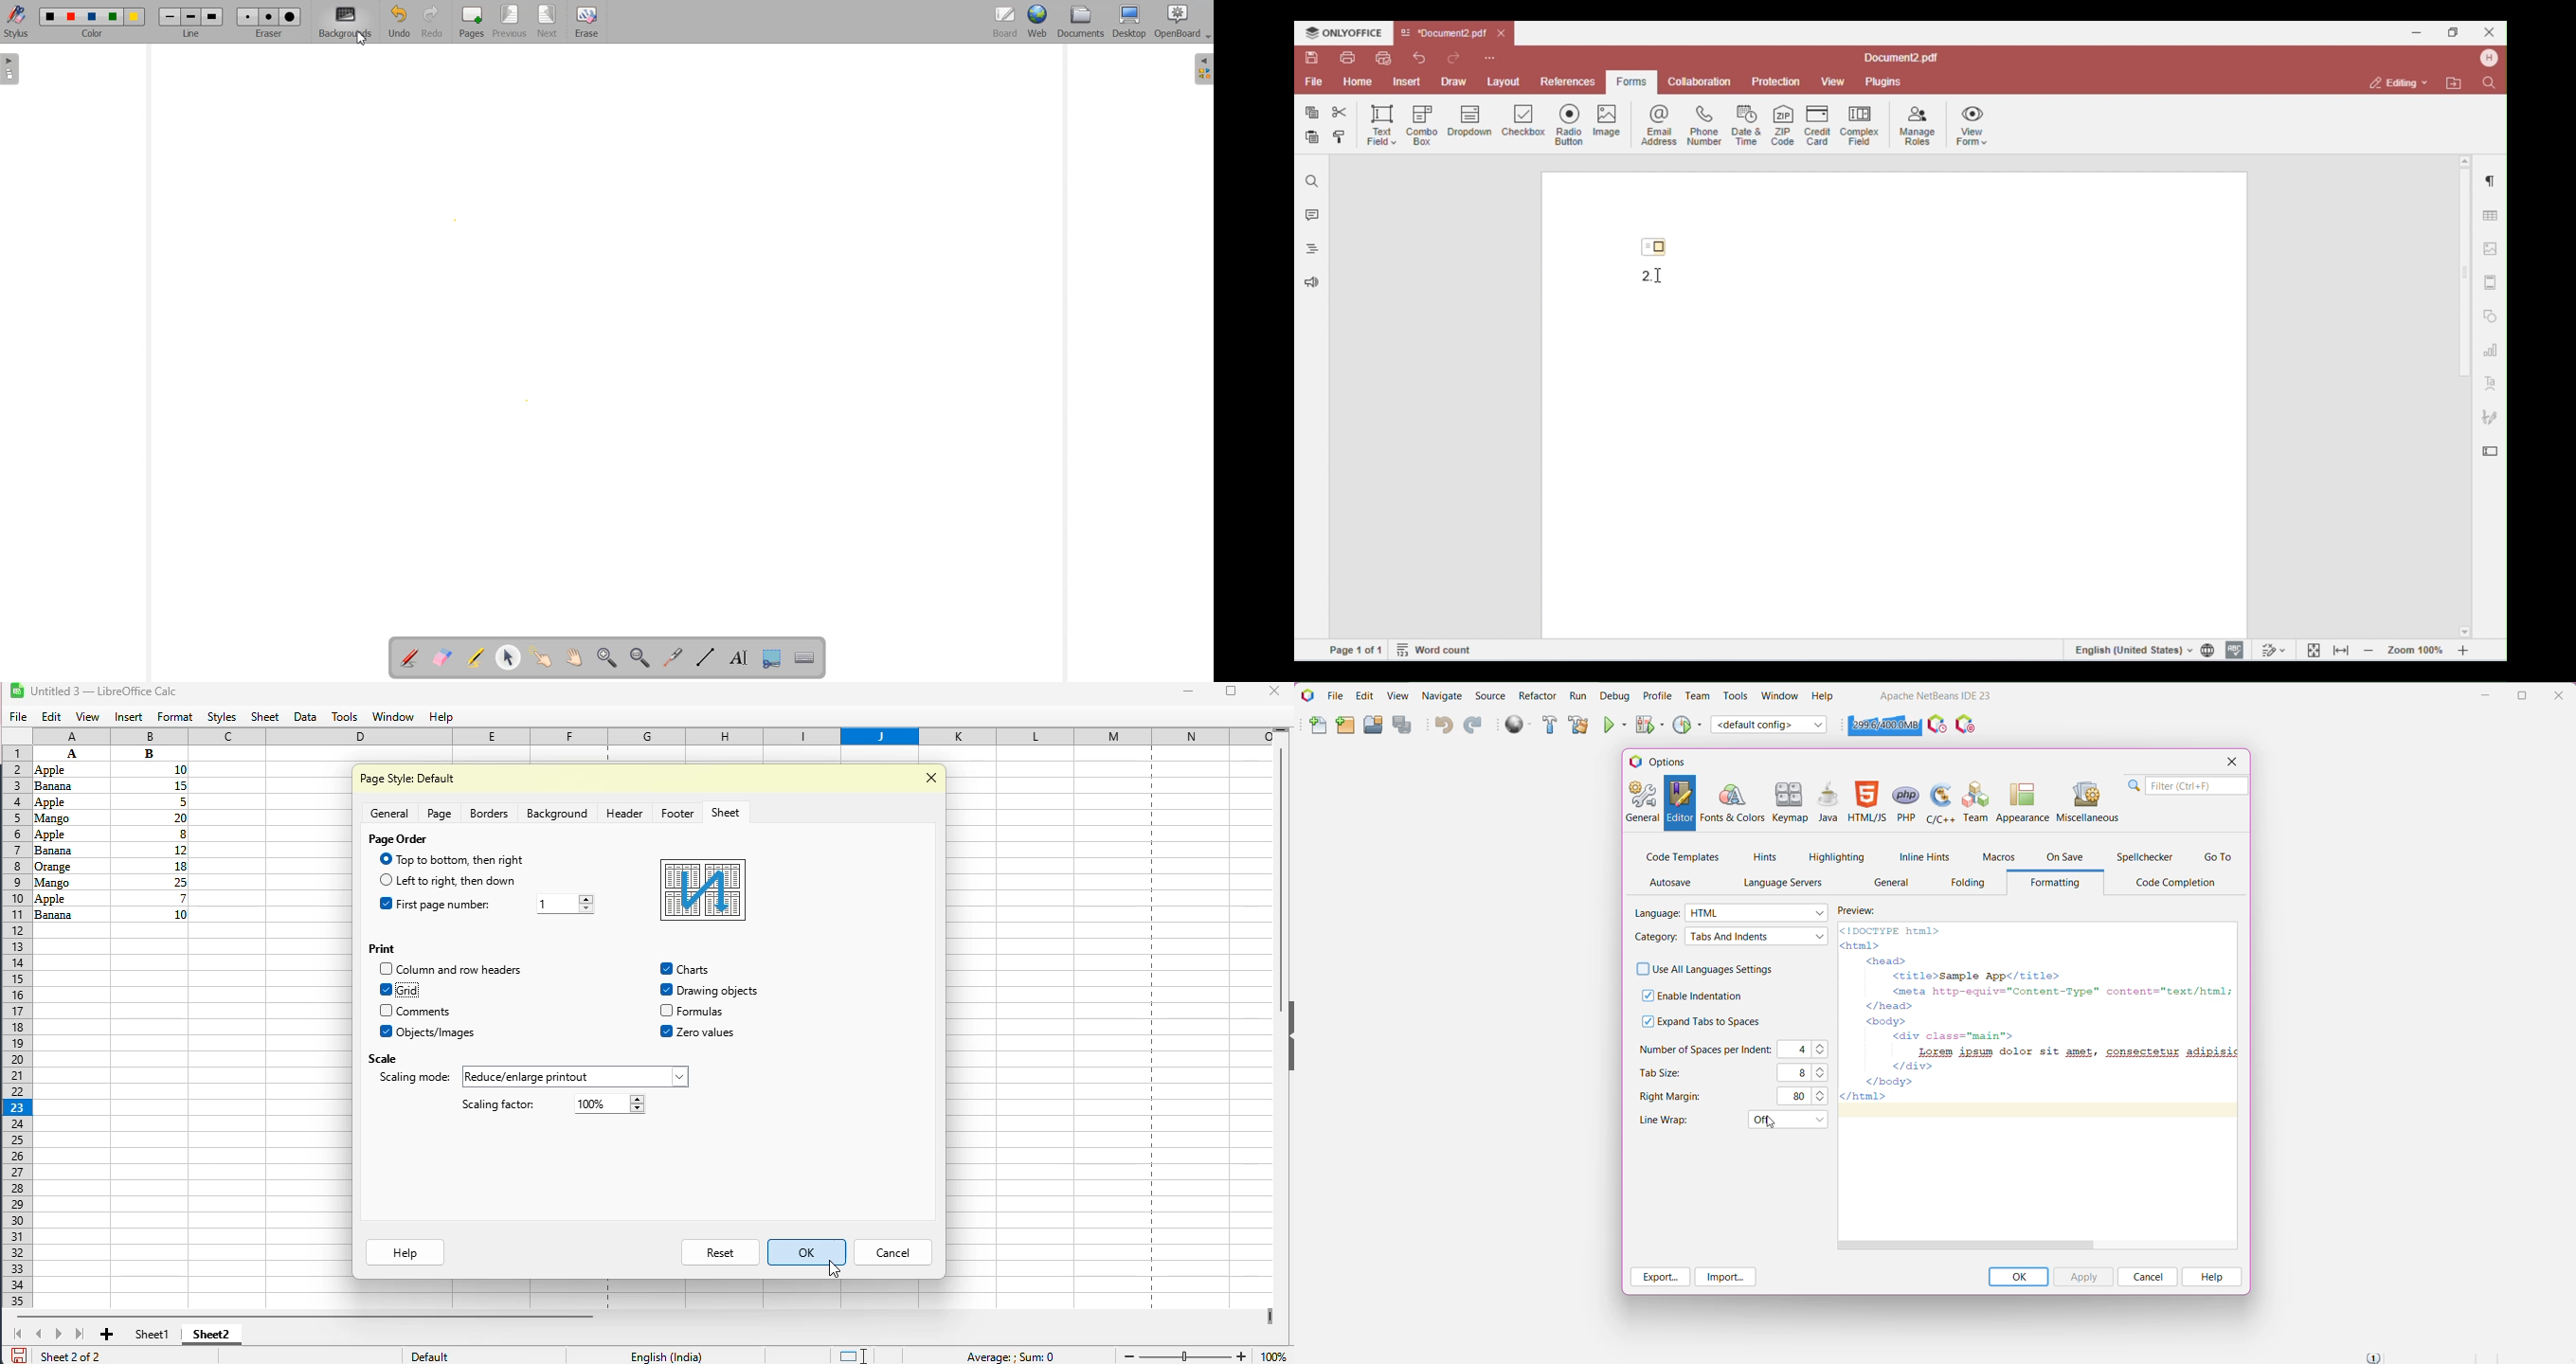  What do you see at coordinates (567, 904) in the screenshot?
I see `` at bounding box center [567, 904].